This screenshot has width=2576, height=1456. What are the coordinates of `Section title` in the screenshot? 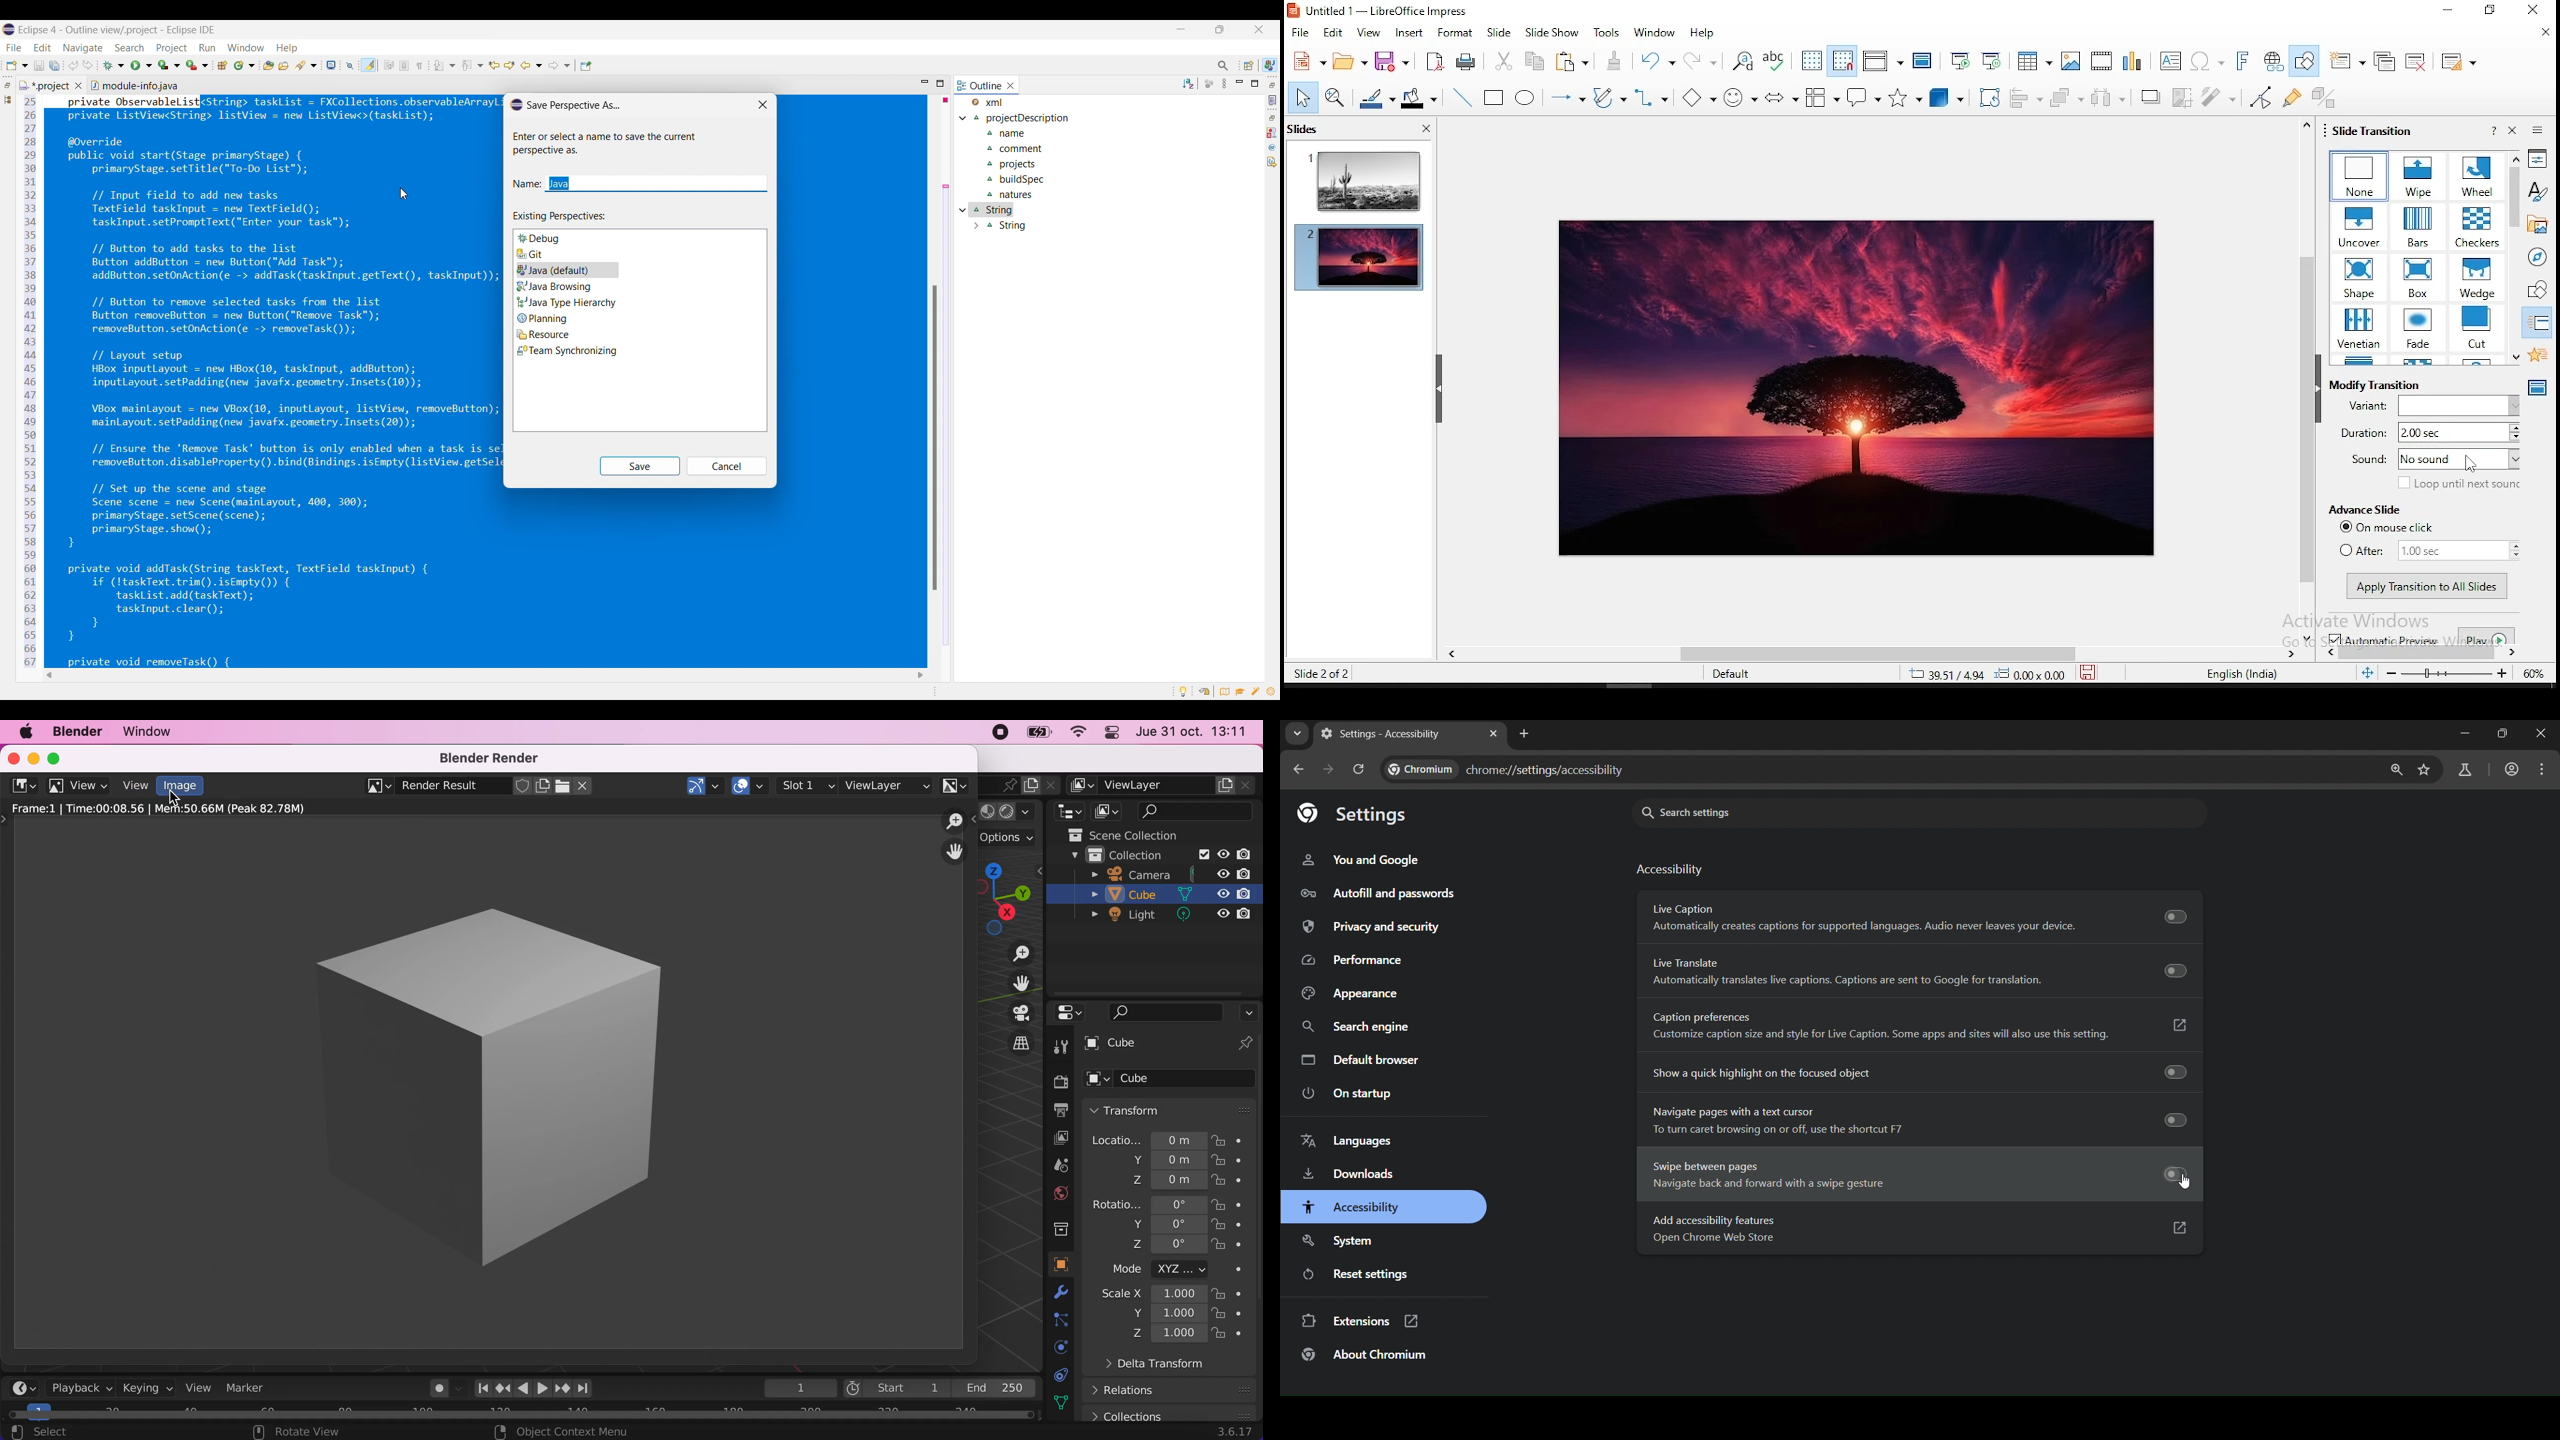 It's located at (559, 217).